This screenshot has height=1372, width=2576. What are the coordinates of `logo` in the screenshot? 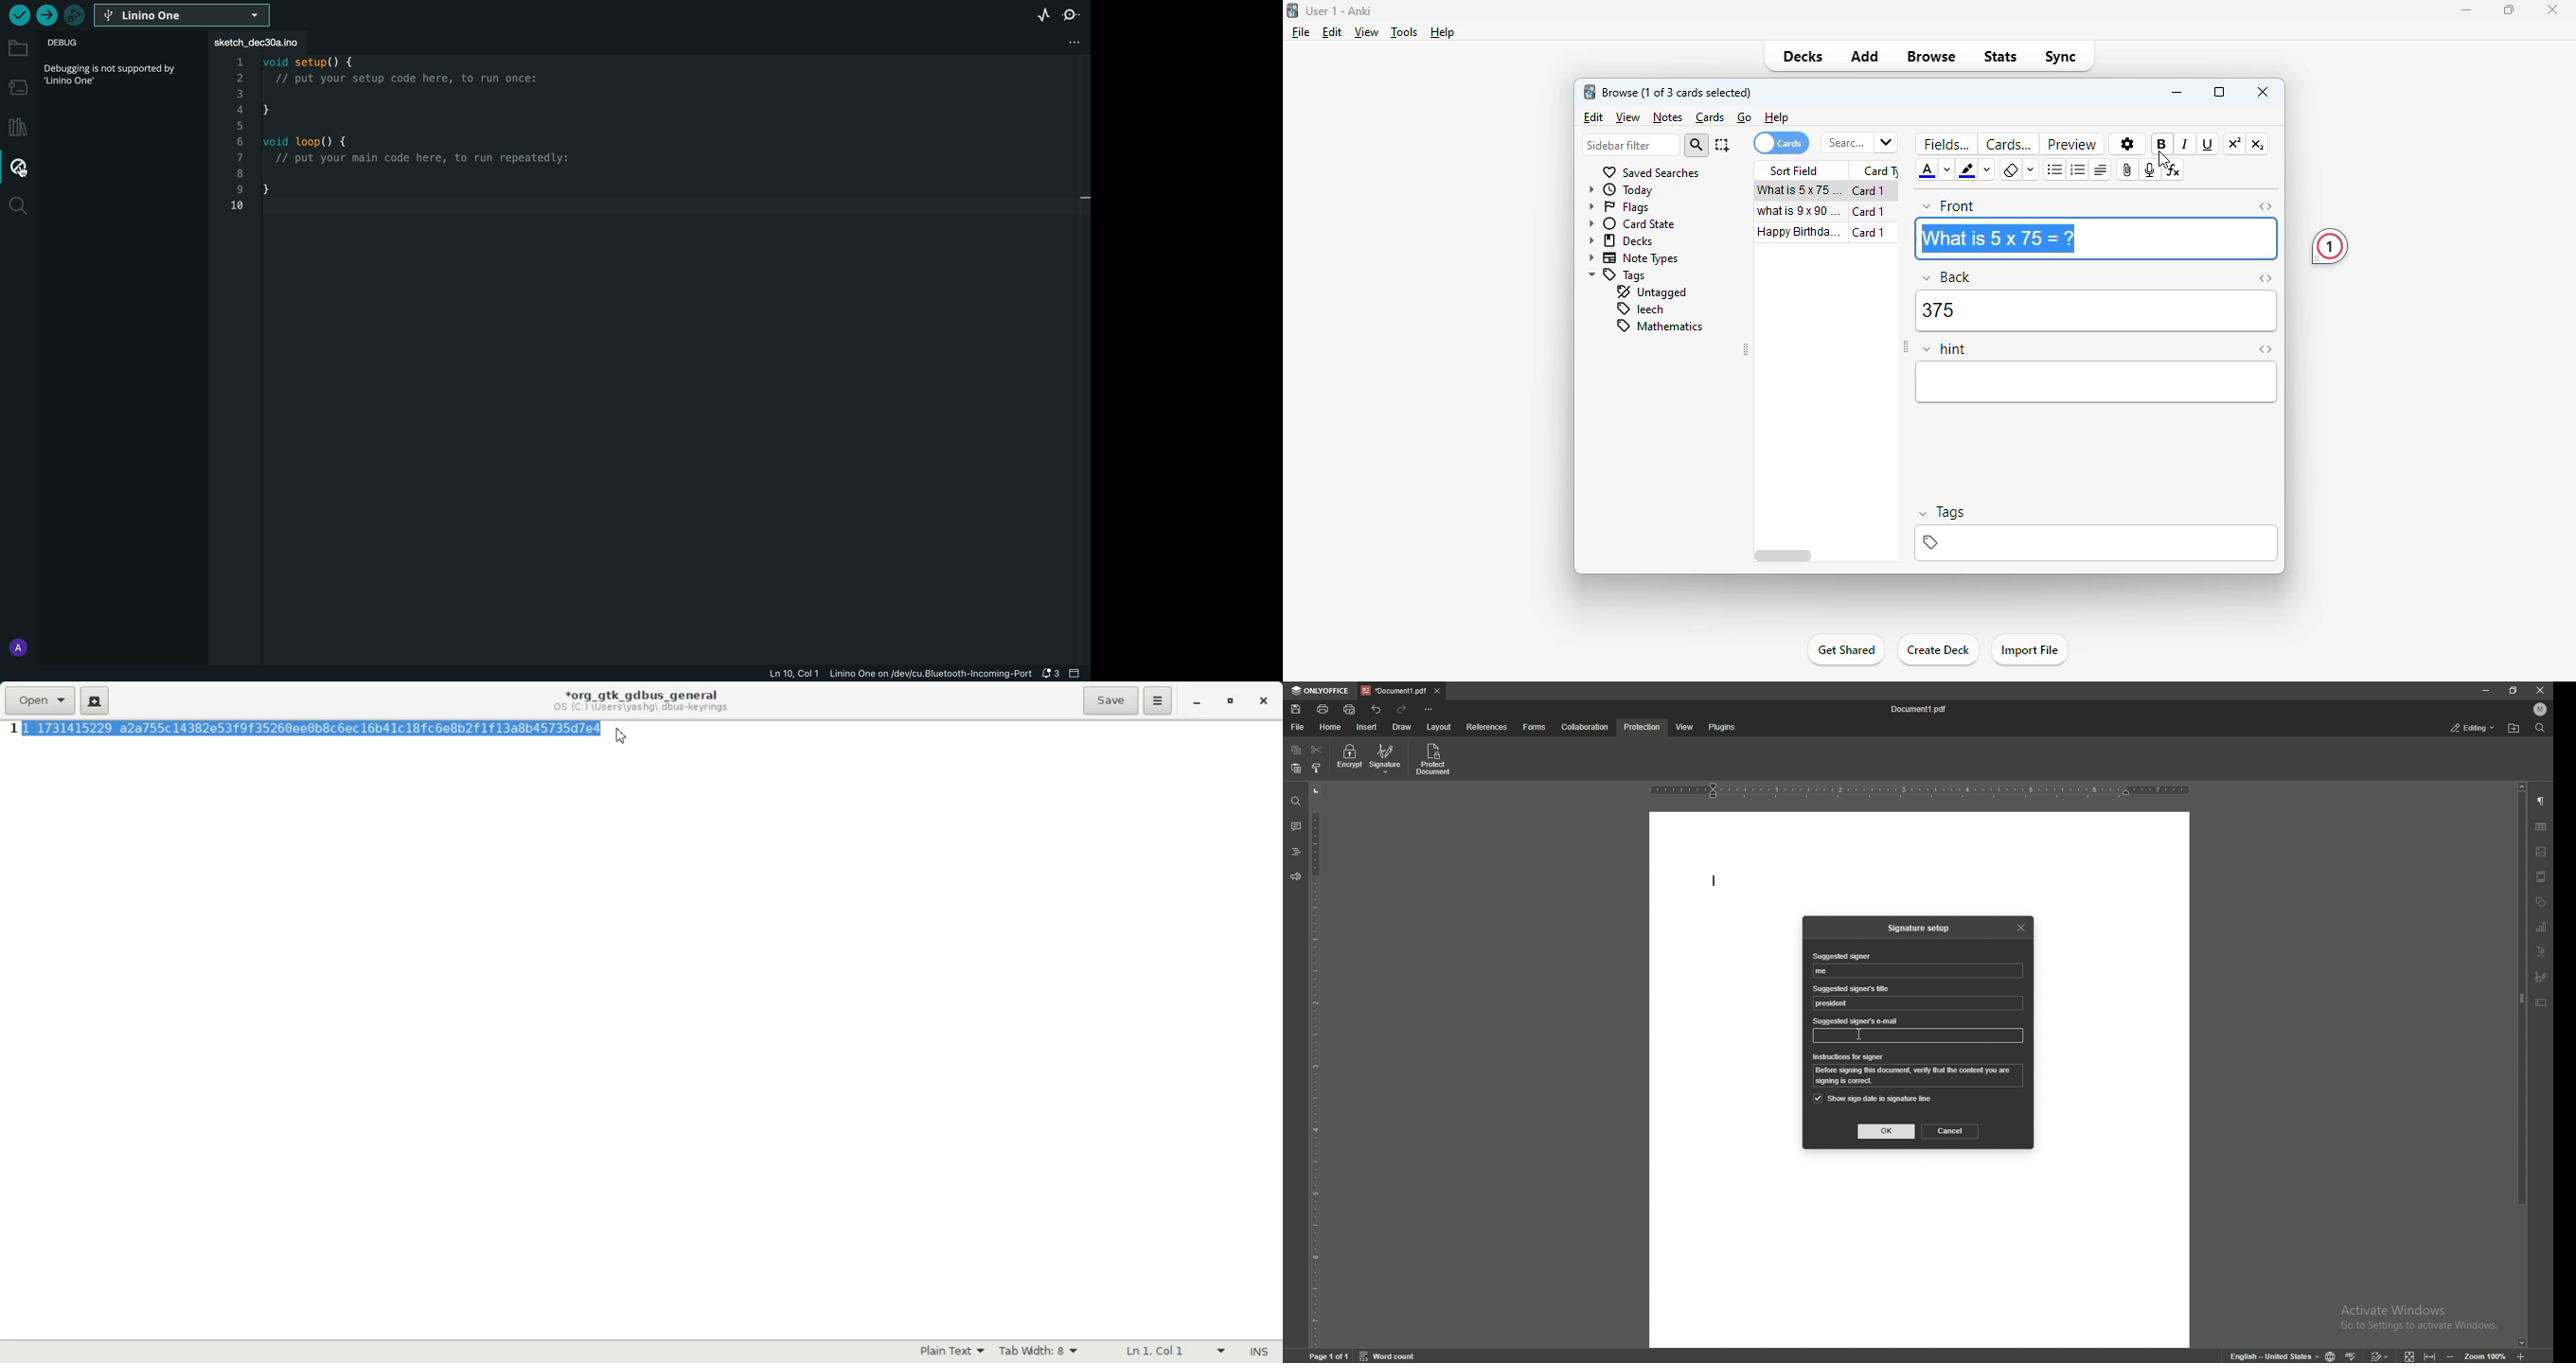 It's located at (1590, 92).